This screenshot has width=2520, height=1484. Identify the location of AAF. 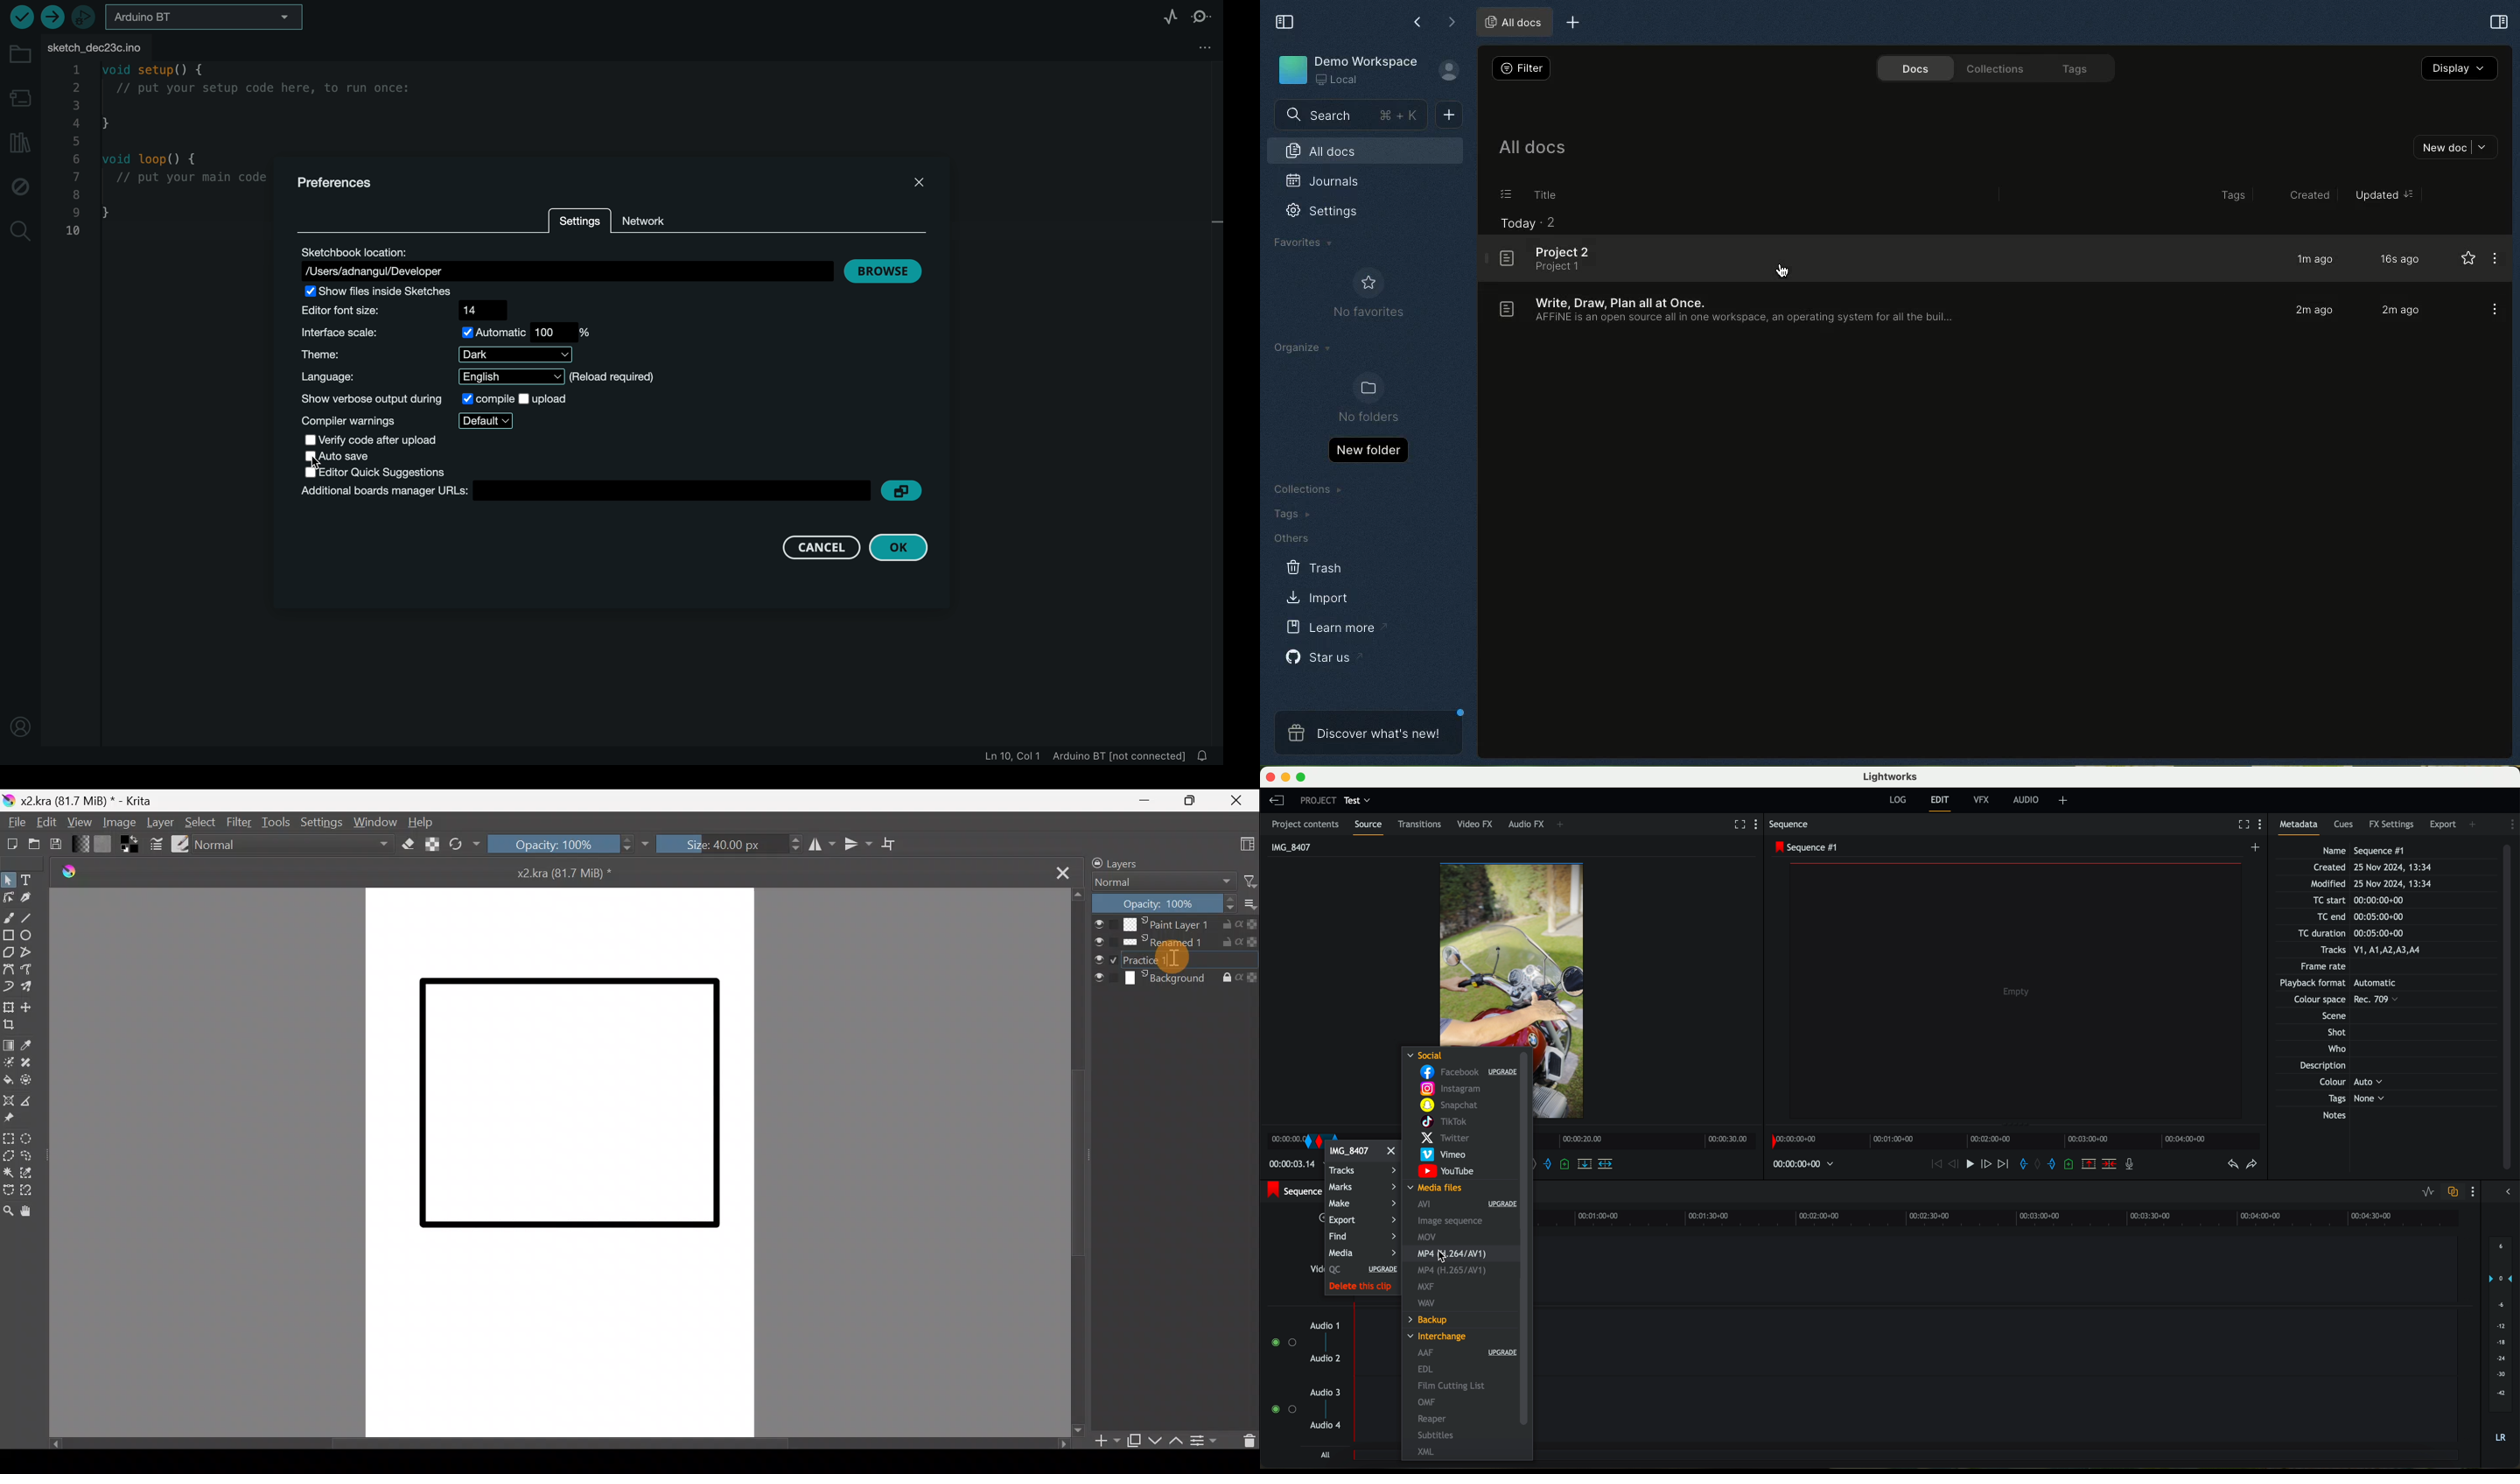
(1467, 1354).